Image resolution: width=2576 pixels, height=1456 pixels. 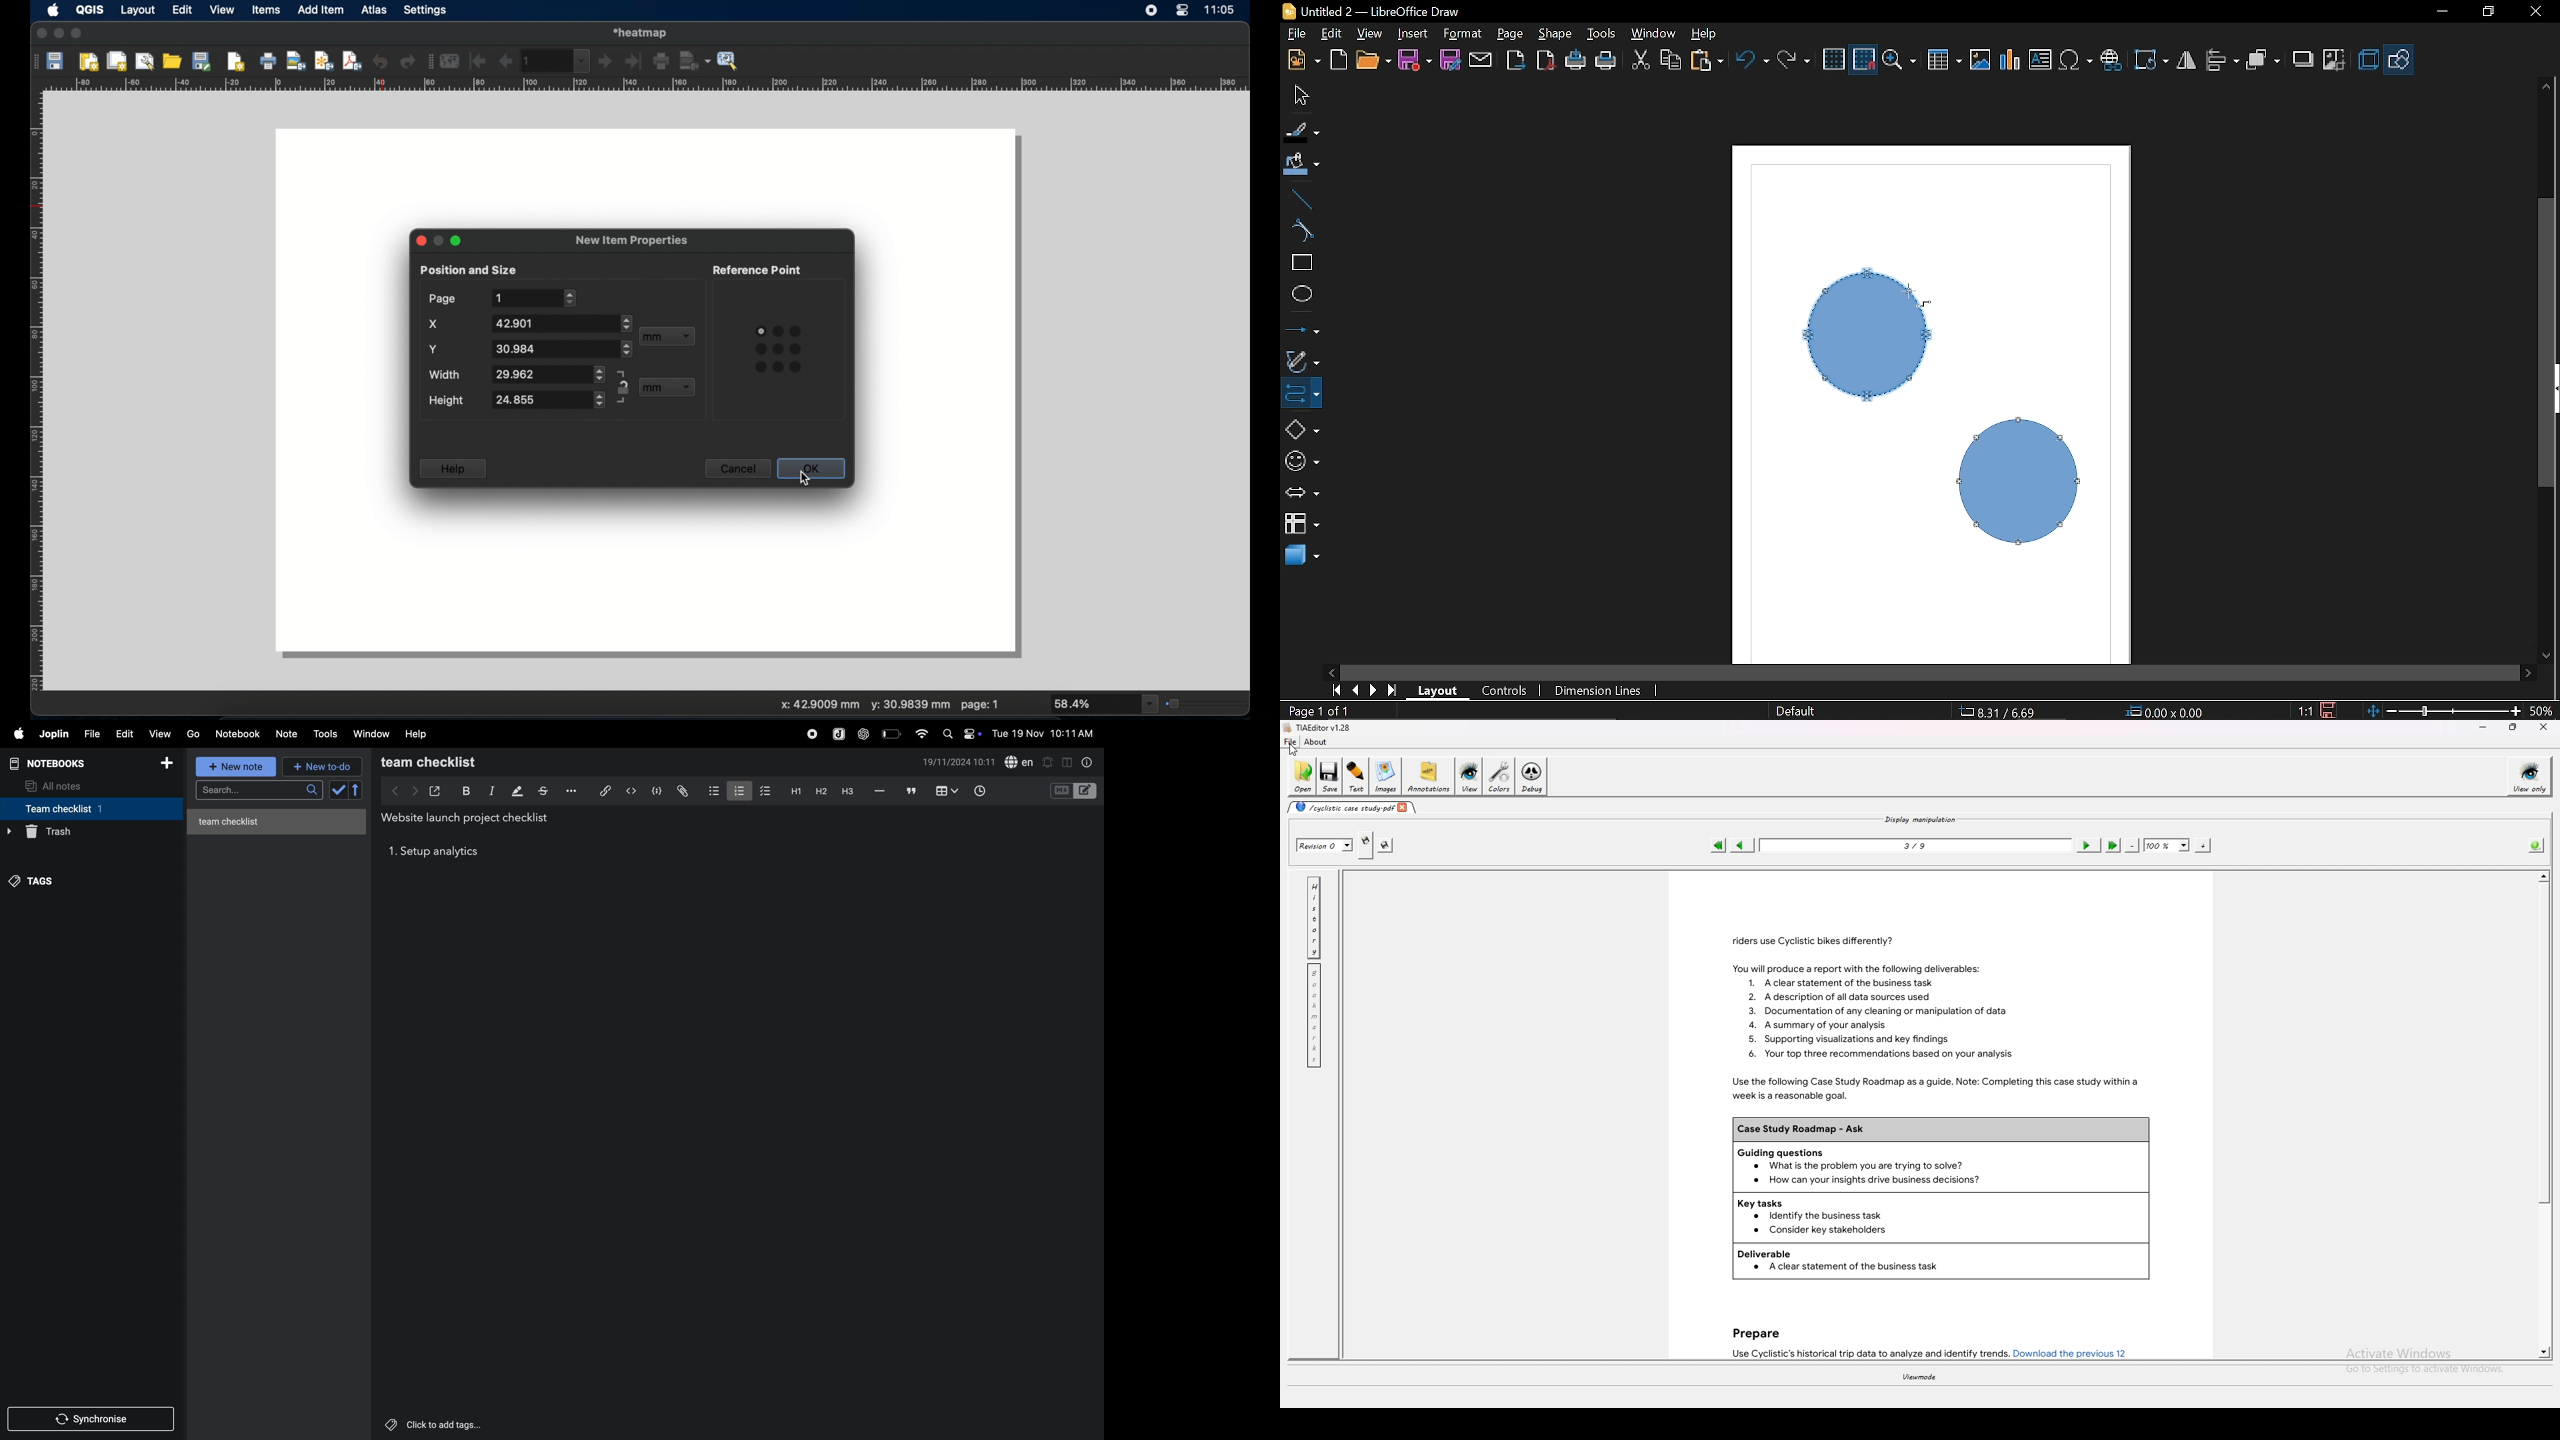 I want to click on blank layout, so click(x=944, y=373).